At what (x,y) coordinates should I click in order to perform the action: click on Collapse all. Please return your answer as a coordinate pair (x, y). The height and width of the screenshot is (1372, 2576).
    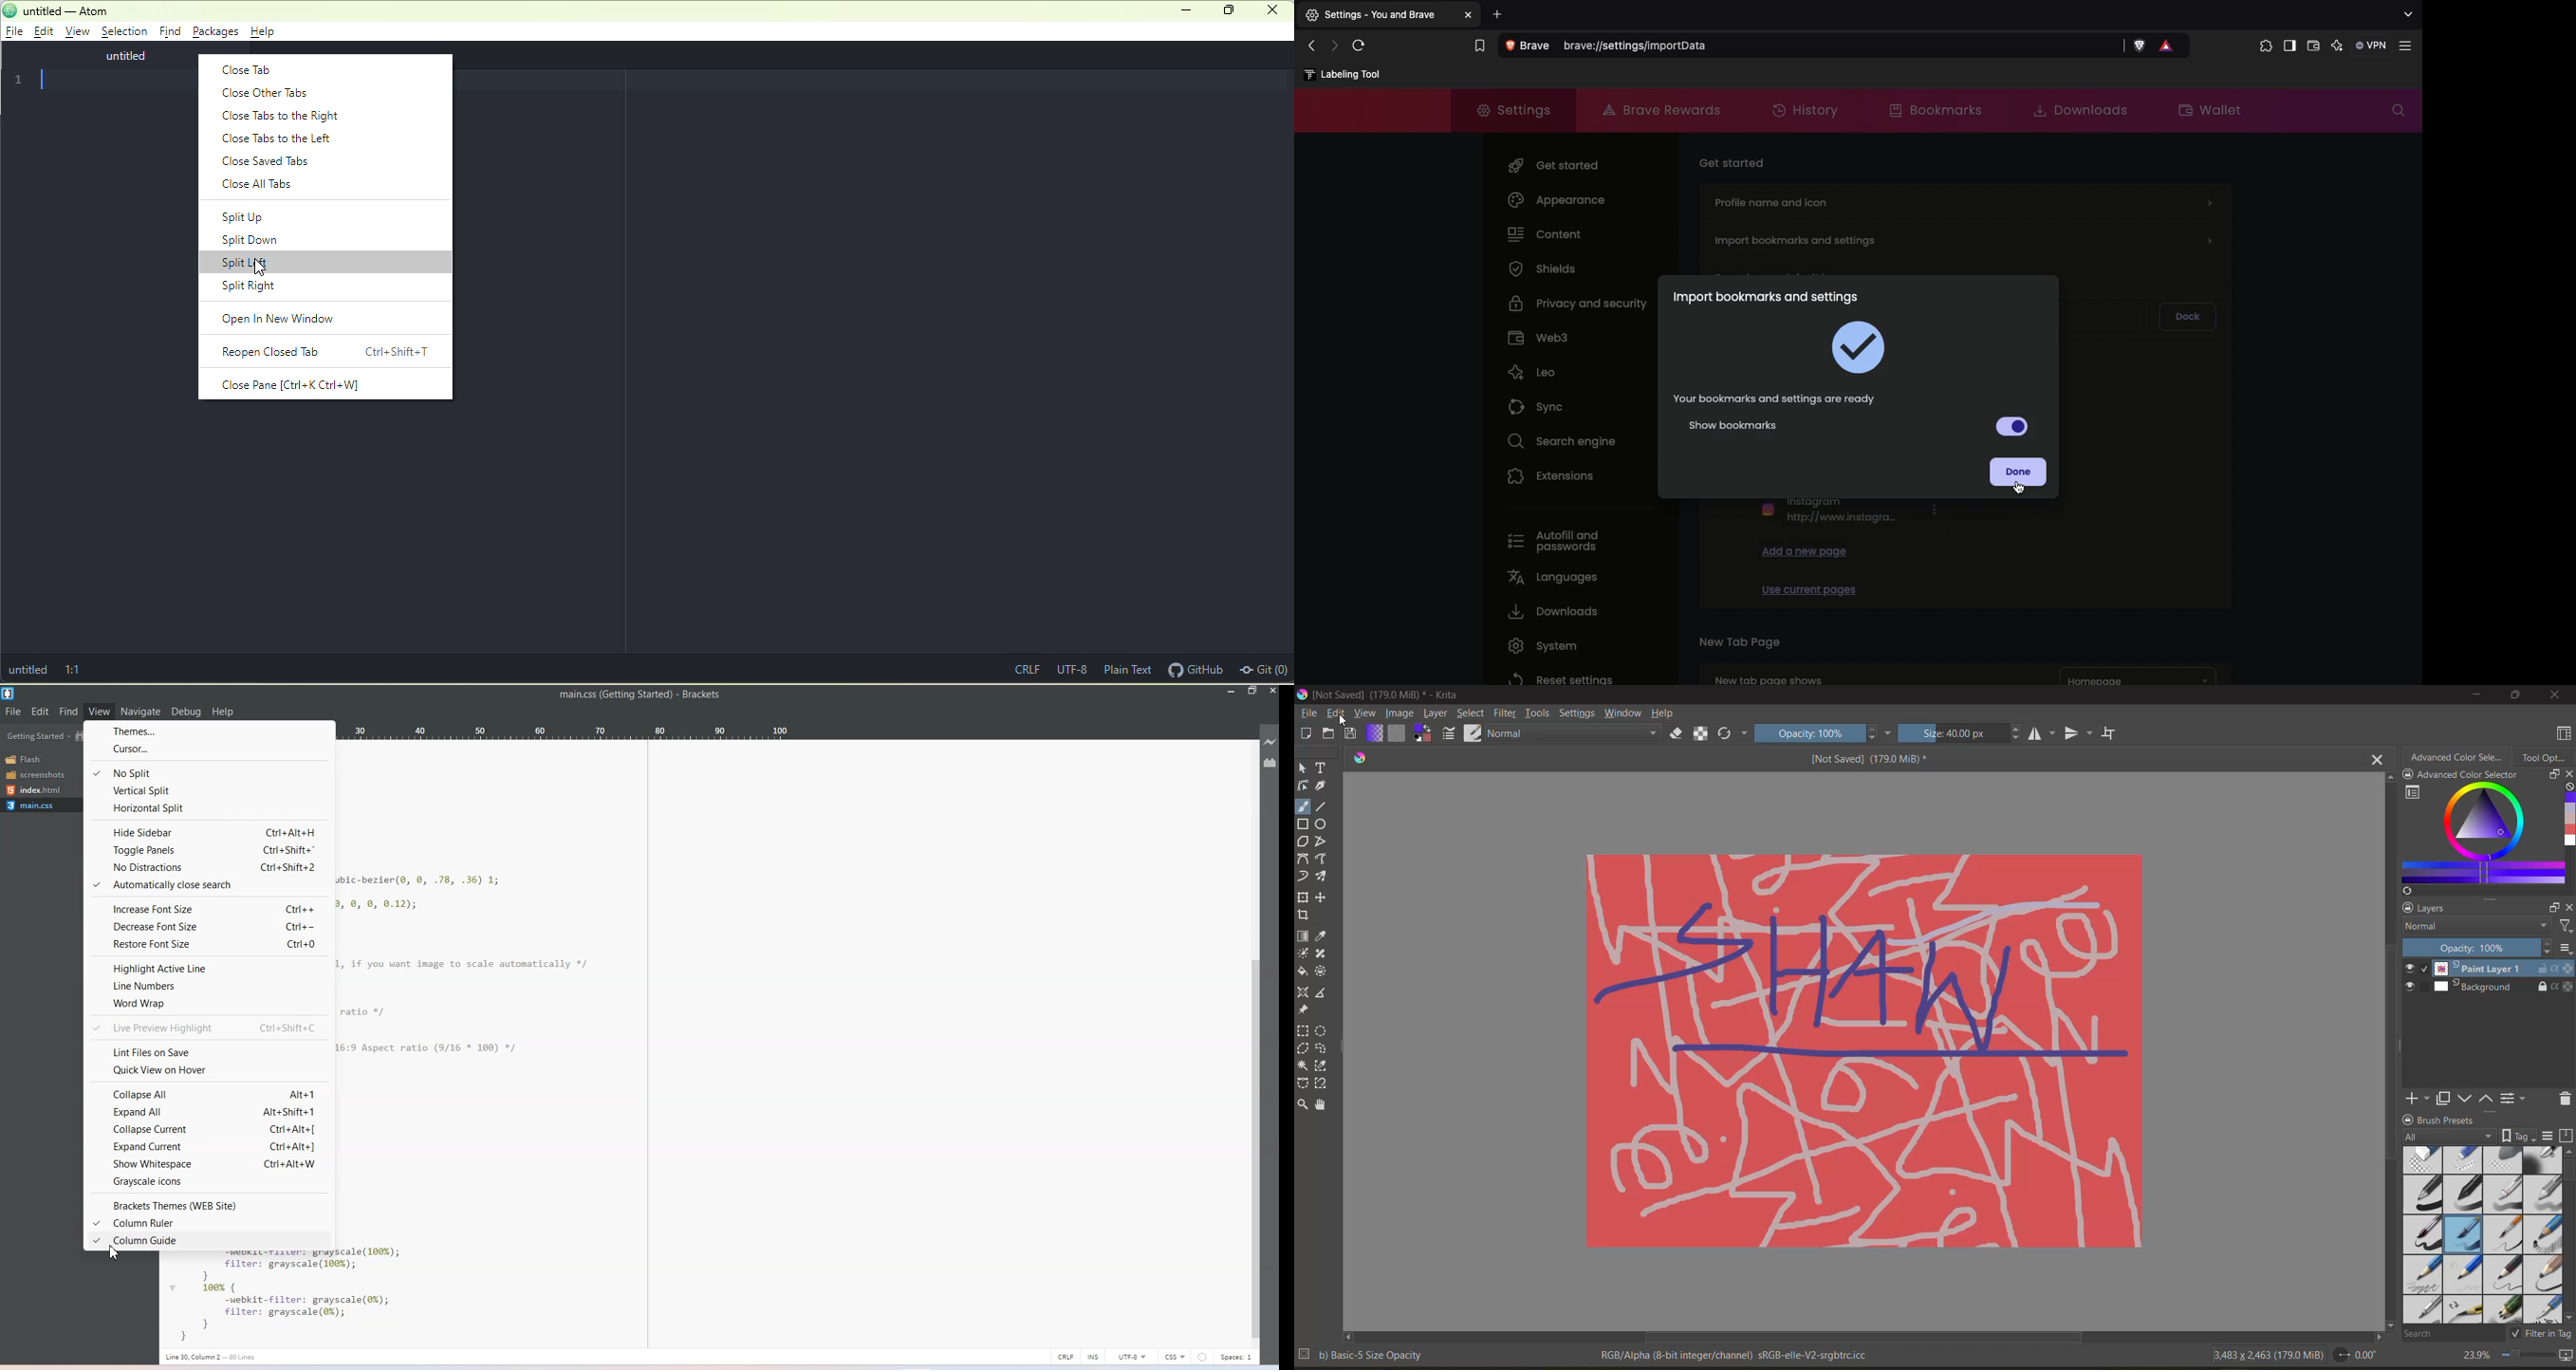
    Looking at the image, I should click on (207, 1092).